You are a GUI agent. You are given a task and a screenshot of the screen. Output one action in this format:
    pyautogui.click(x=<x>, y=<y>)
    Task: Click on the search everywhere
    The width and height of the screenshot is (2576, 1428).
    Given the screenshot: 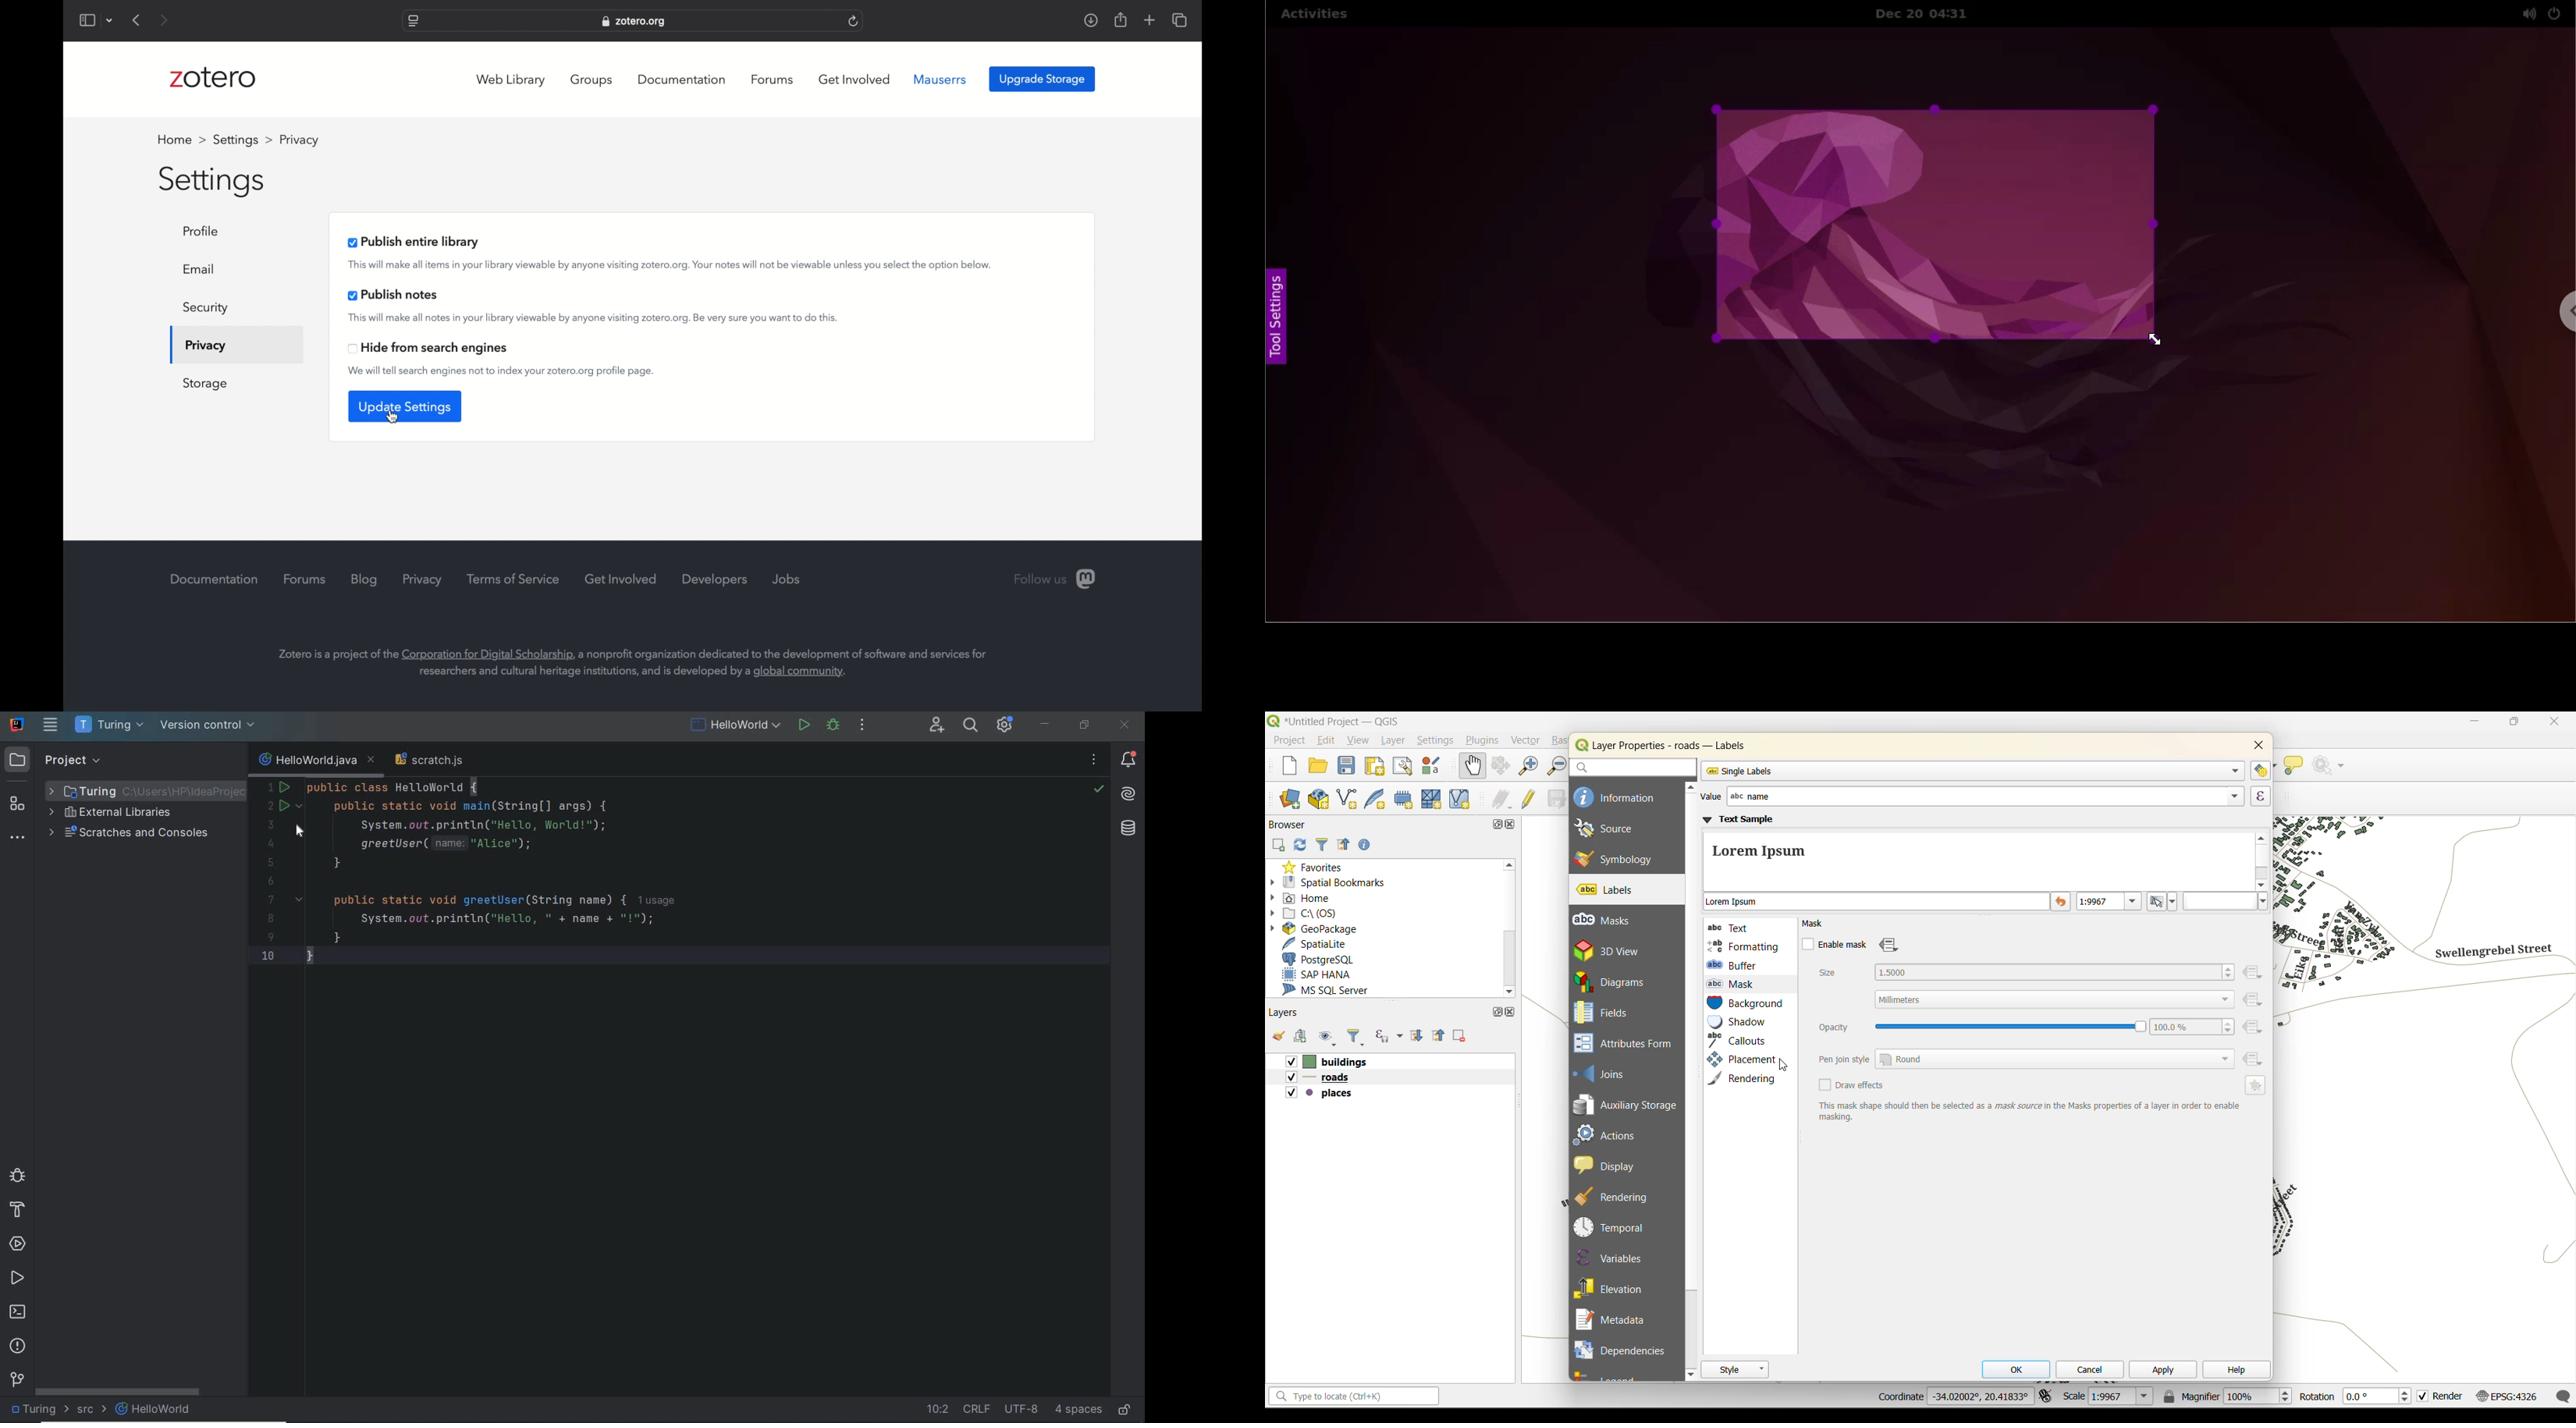 What is the action you would take?
    pyautogui.click(x=971, y=726)
    